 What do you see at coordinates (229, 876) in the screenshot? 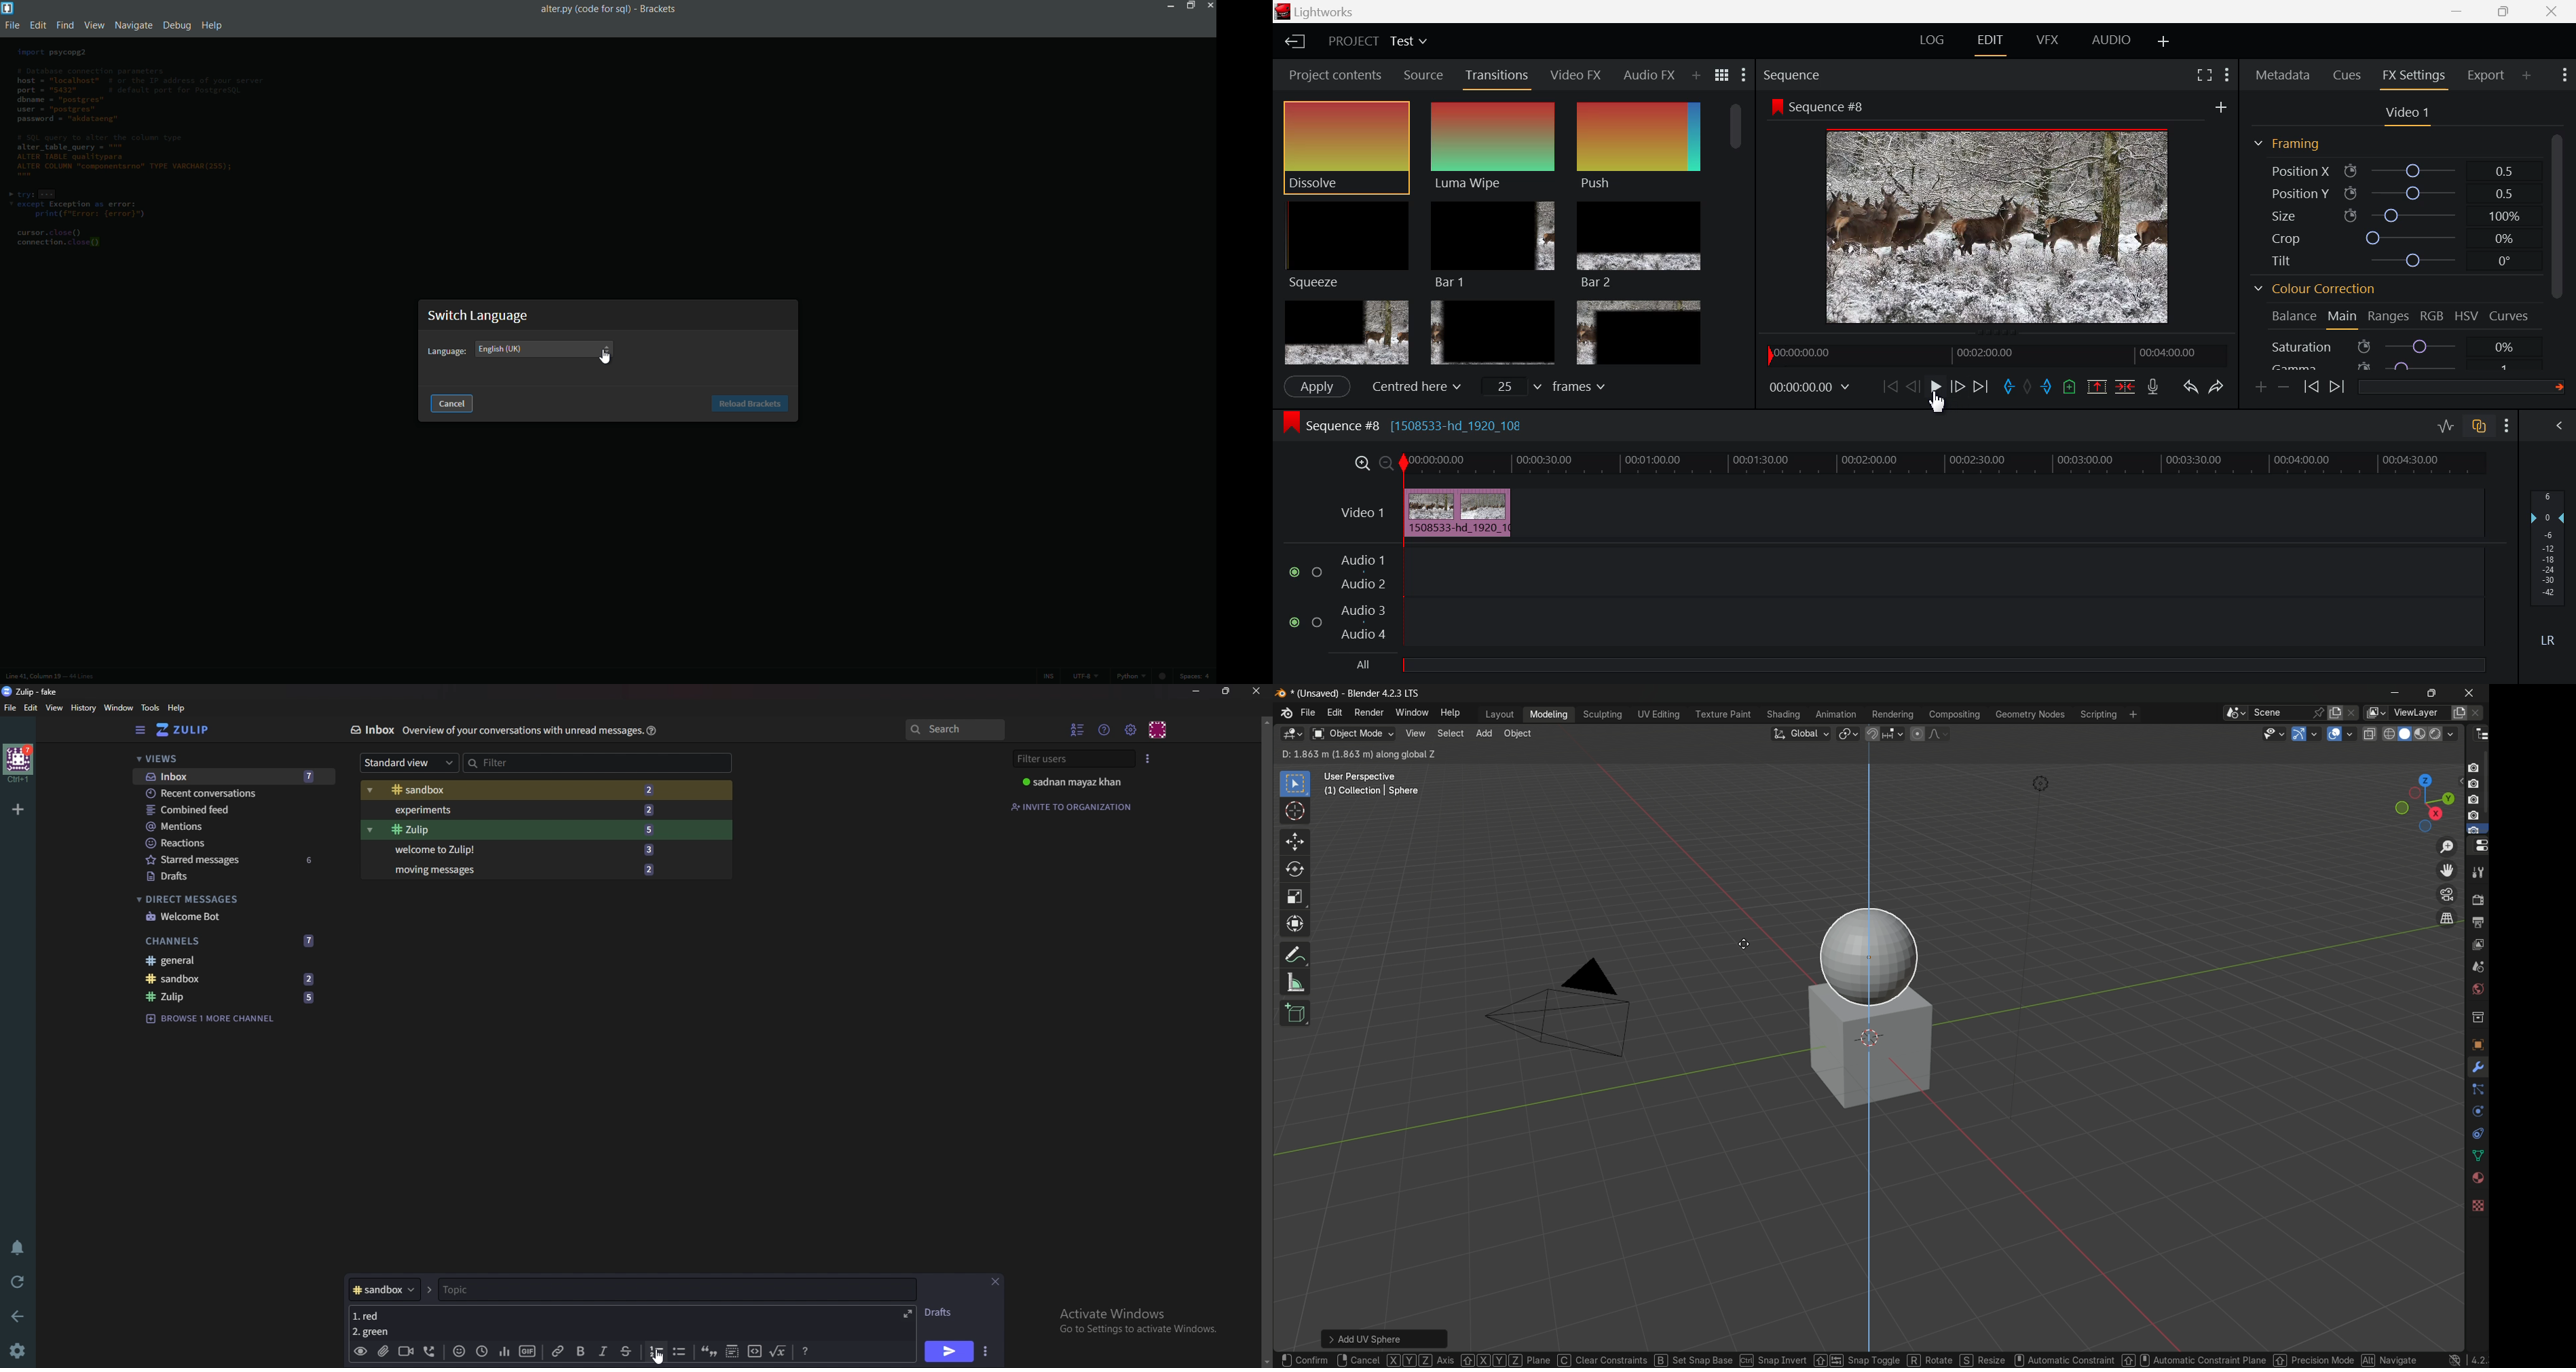
I see `Drafts` at bounding box center [229, 876].